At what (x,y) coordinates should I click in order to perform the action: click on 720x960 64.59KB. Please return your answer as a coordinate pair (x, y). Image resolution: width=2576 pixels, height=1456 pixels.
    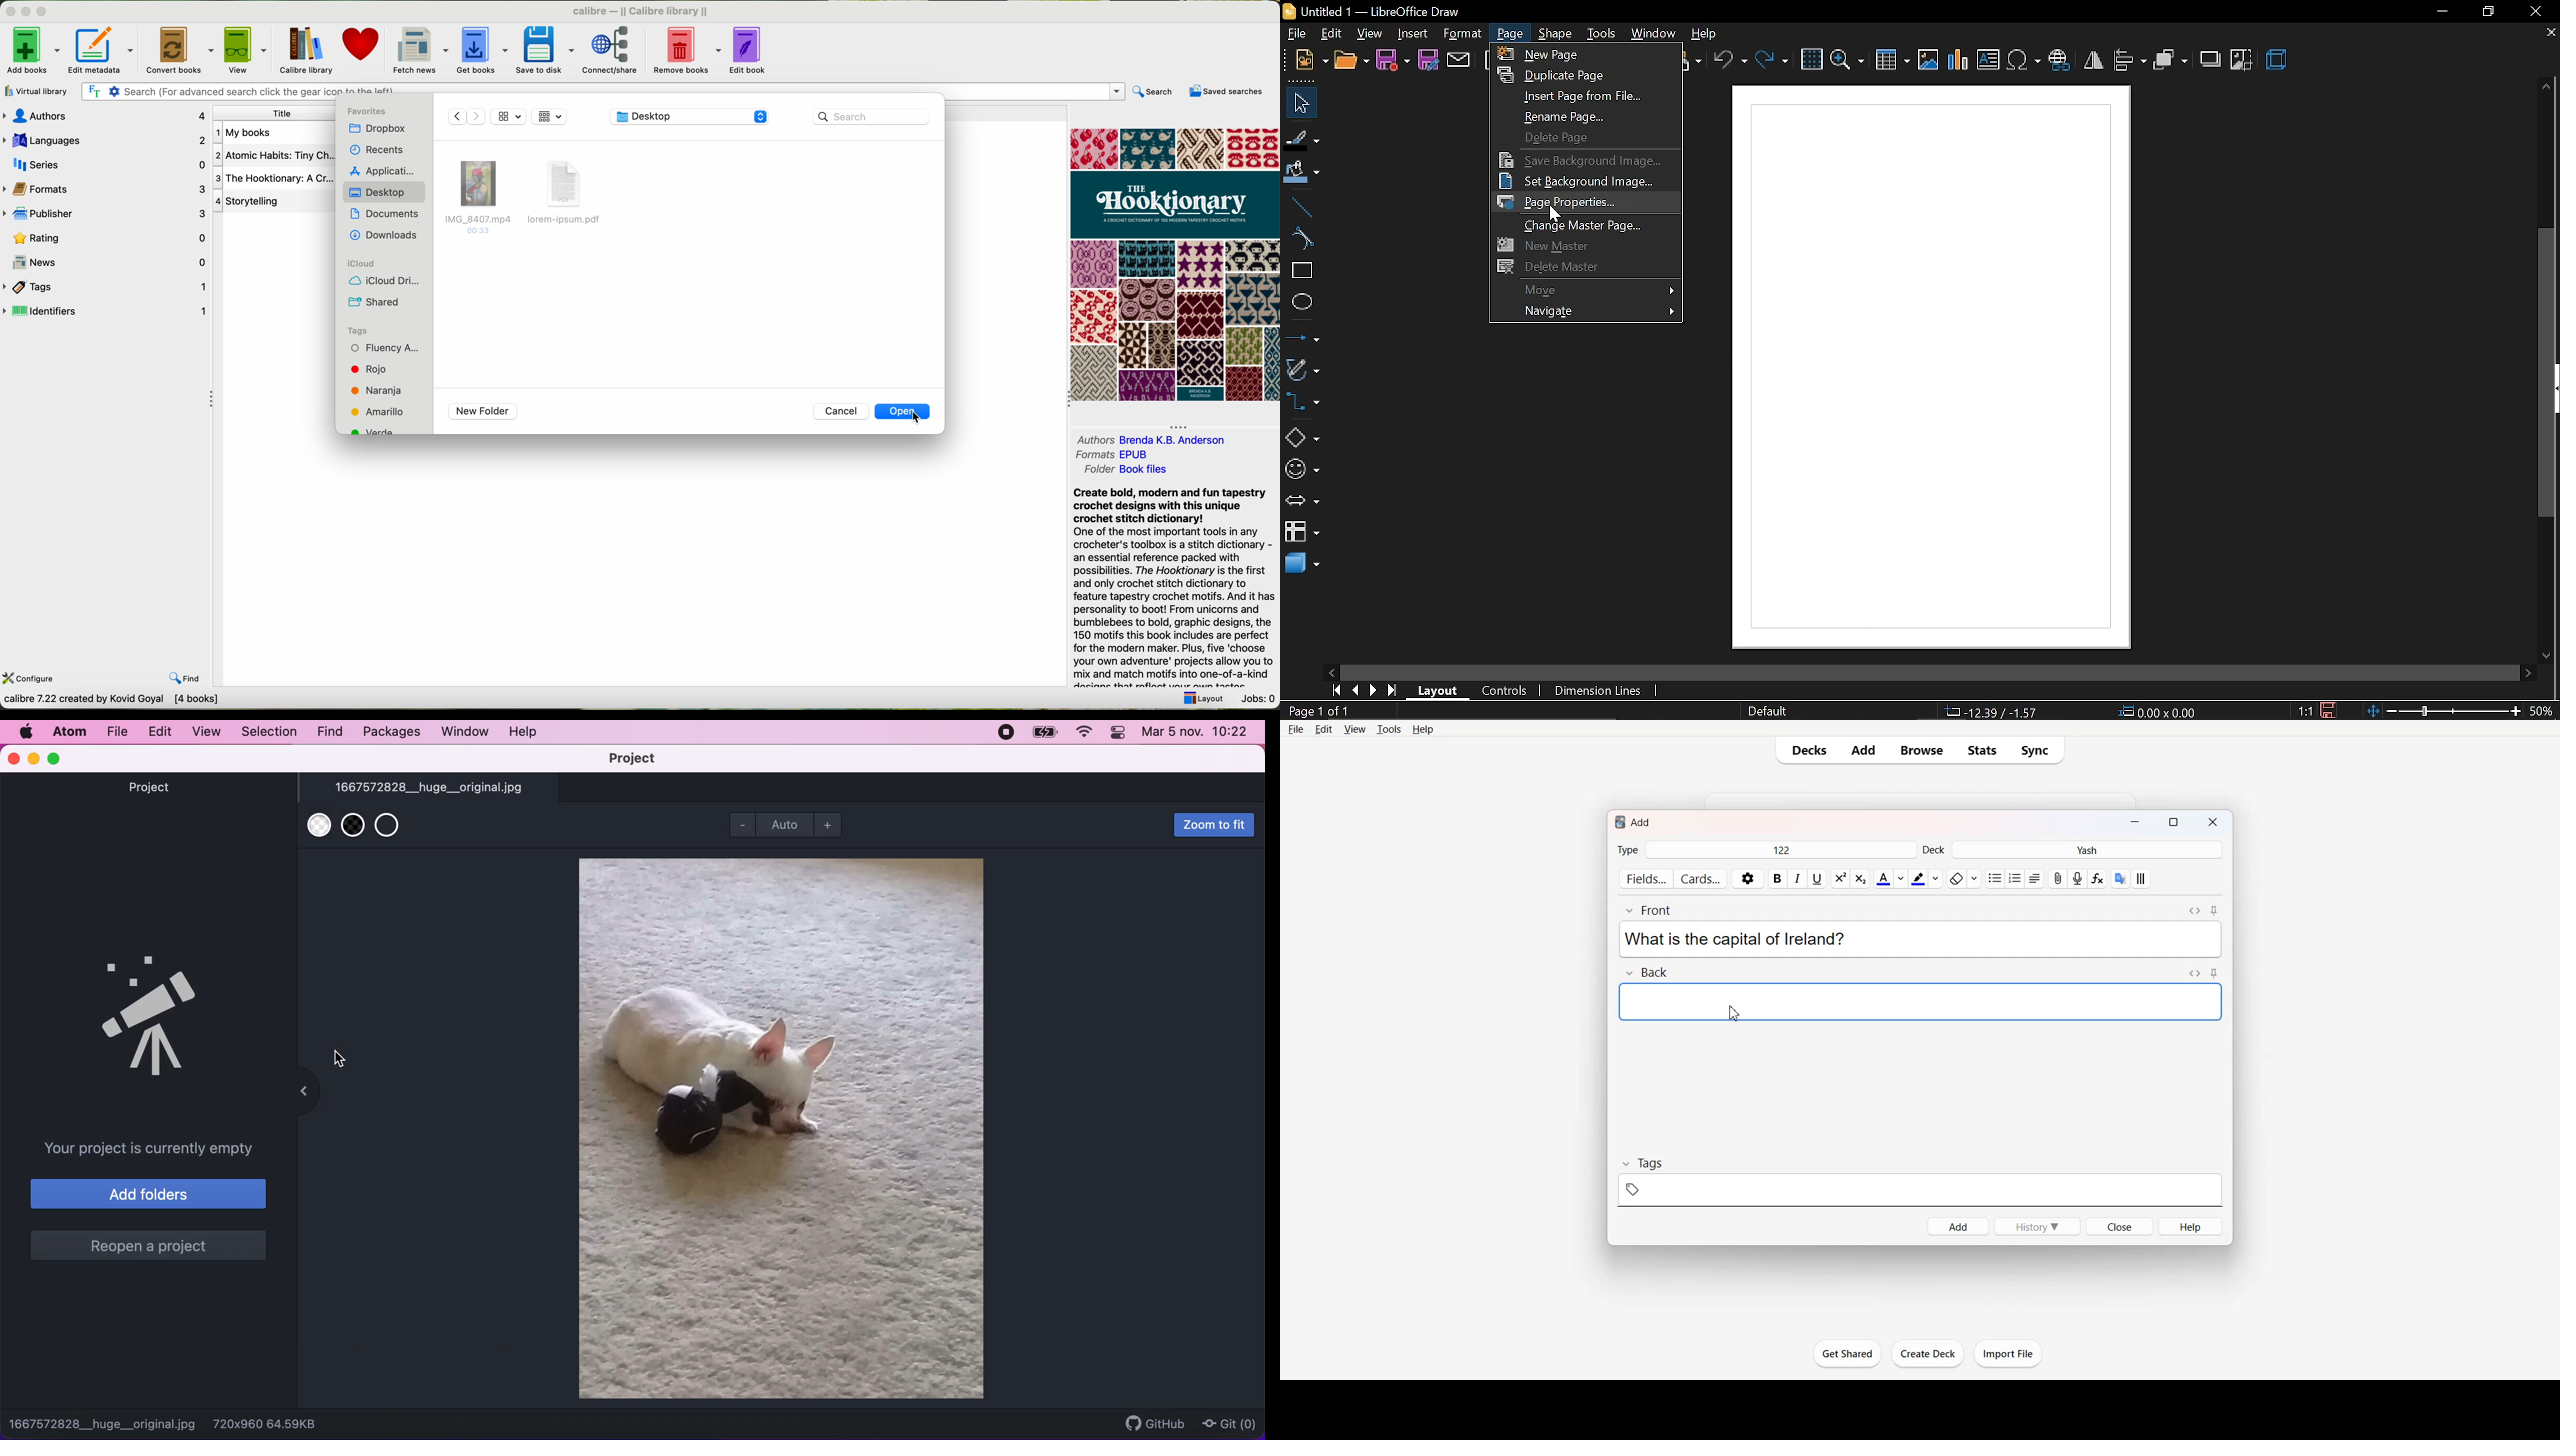
    Looking at the image, I should click on (272, 1424).